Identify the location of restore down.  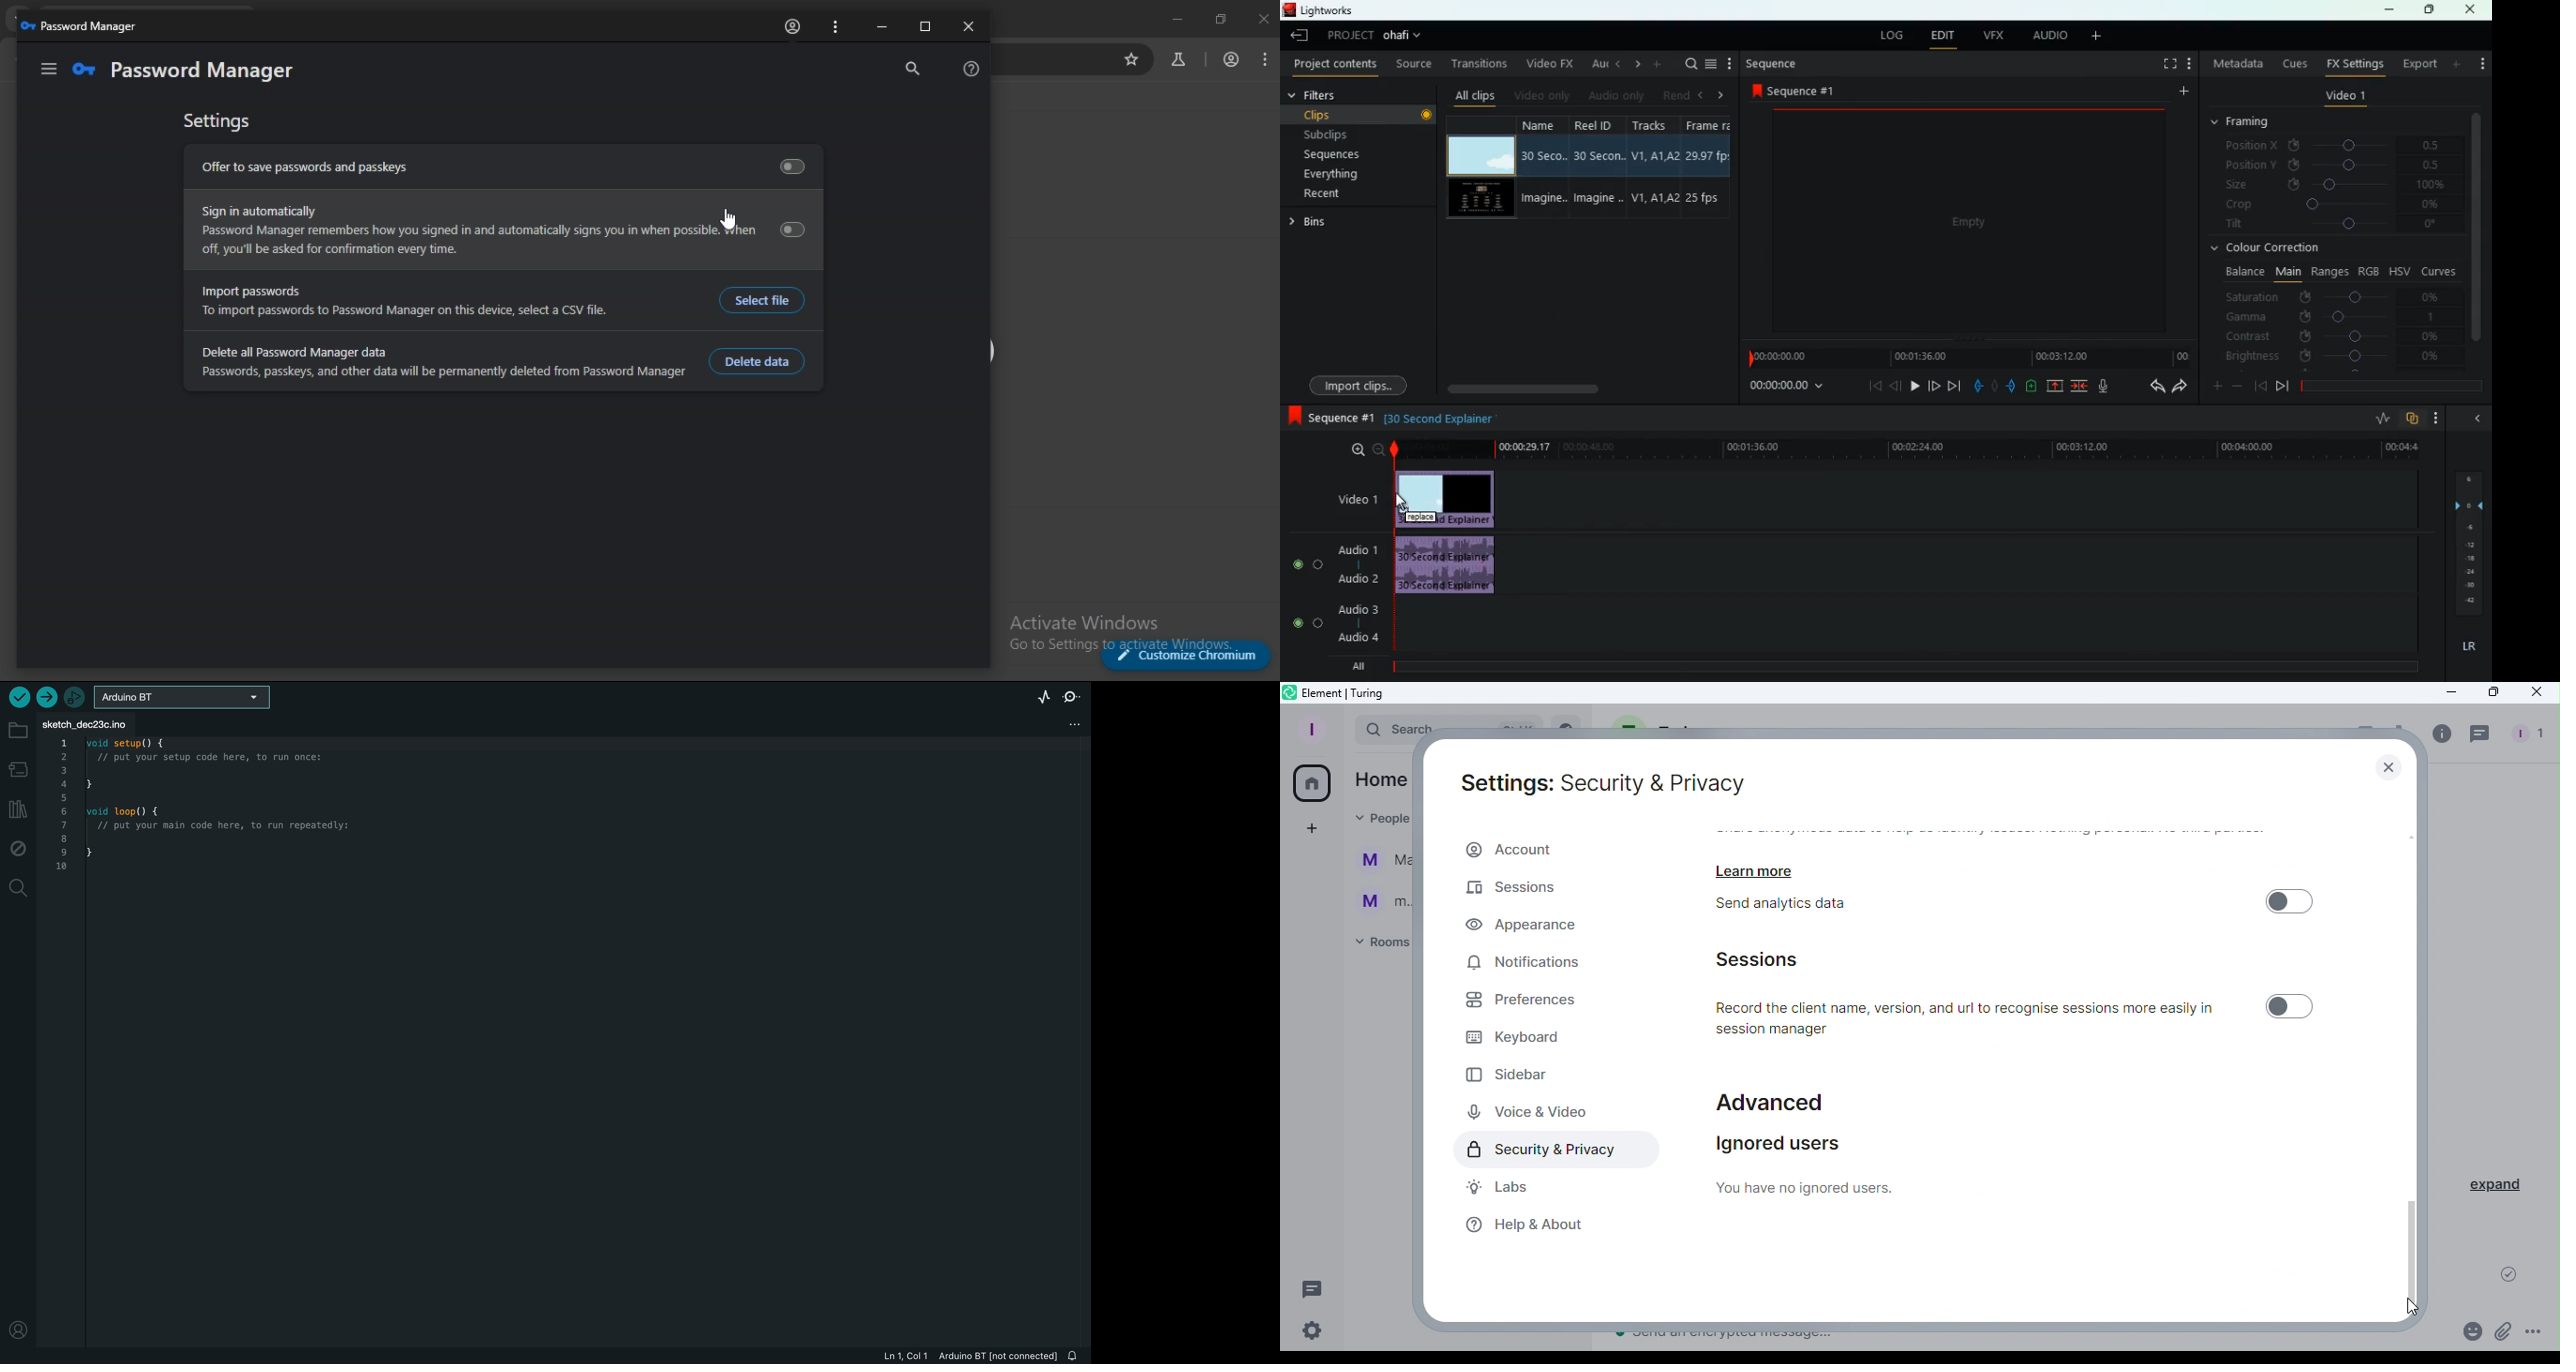
(924, 28).